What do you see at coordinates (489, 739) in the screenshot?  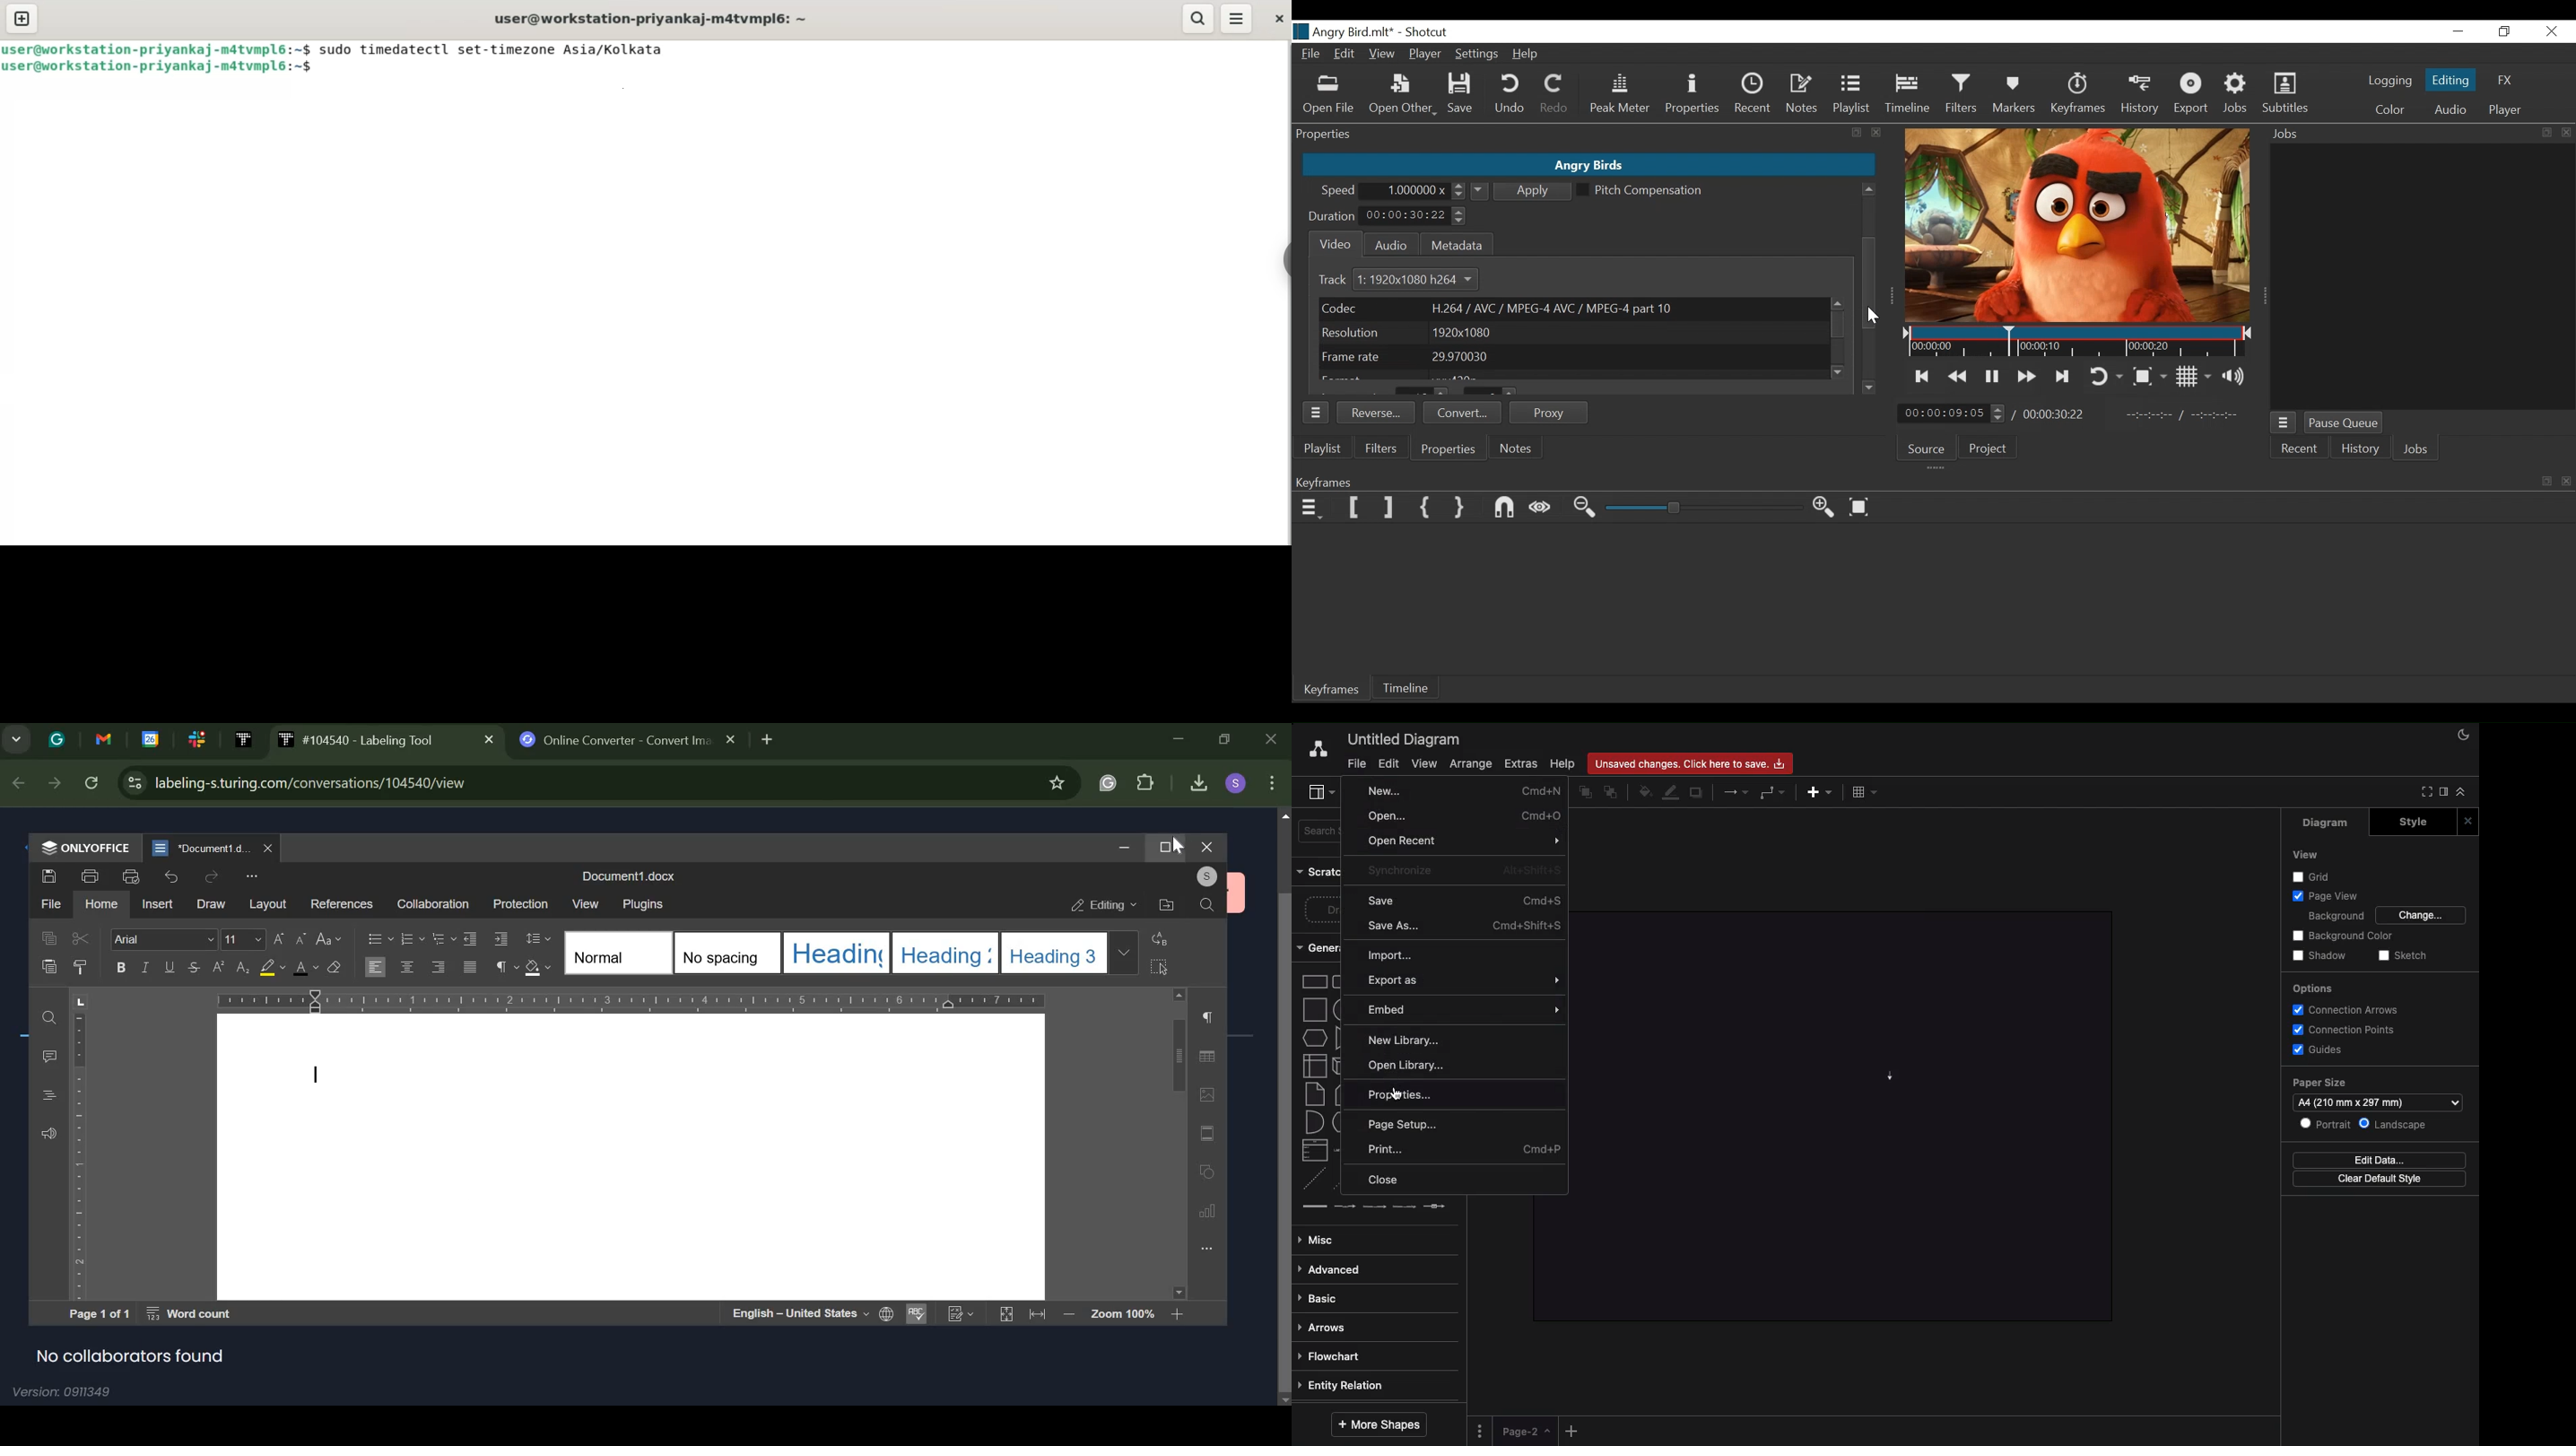 I see `close tab` at bounding box center [489, 739].